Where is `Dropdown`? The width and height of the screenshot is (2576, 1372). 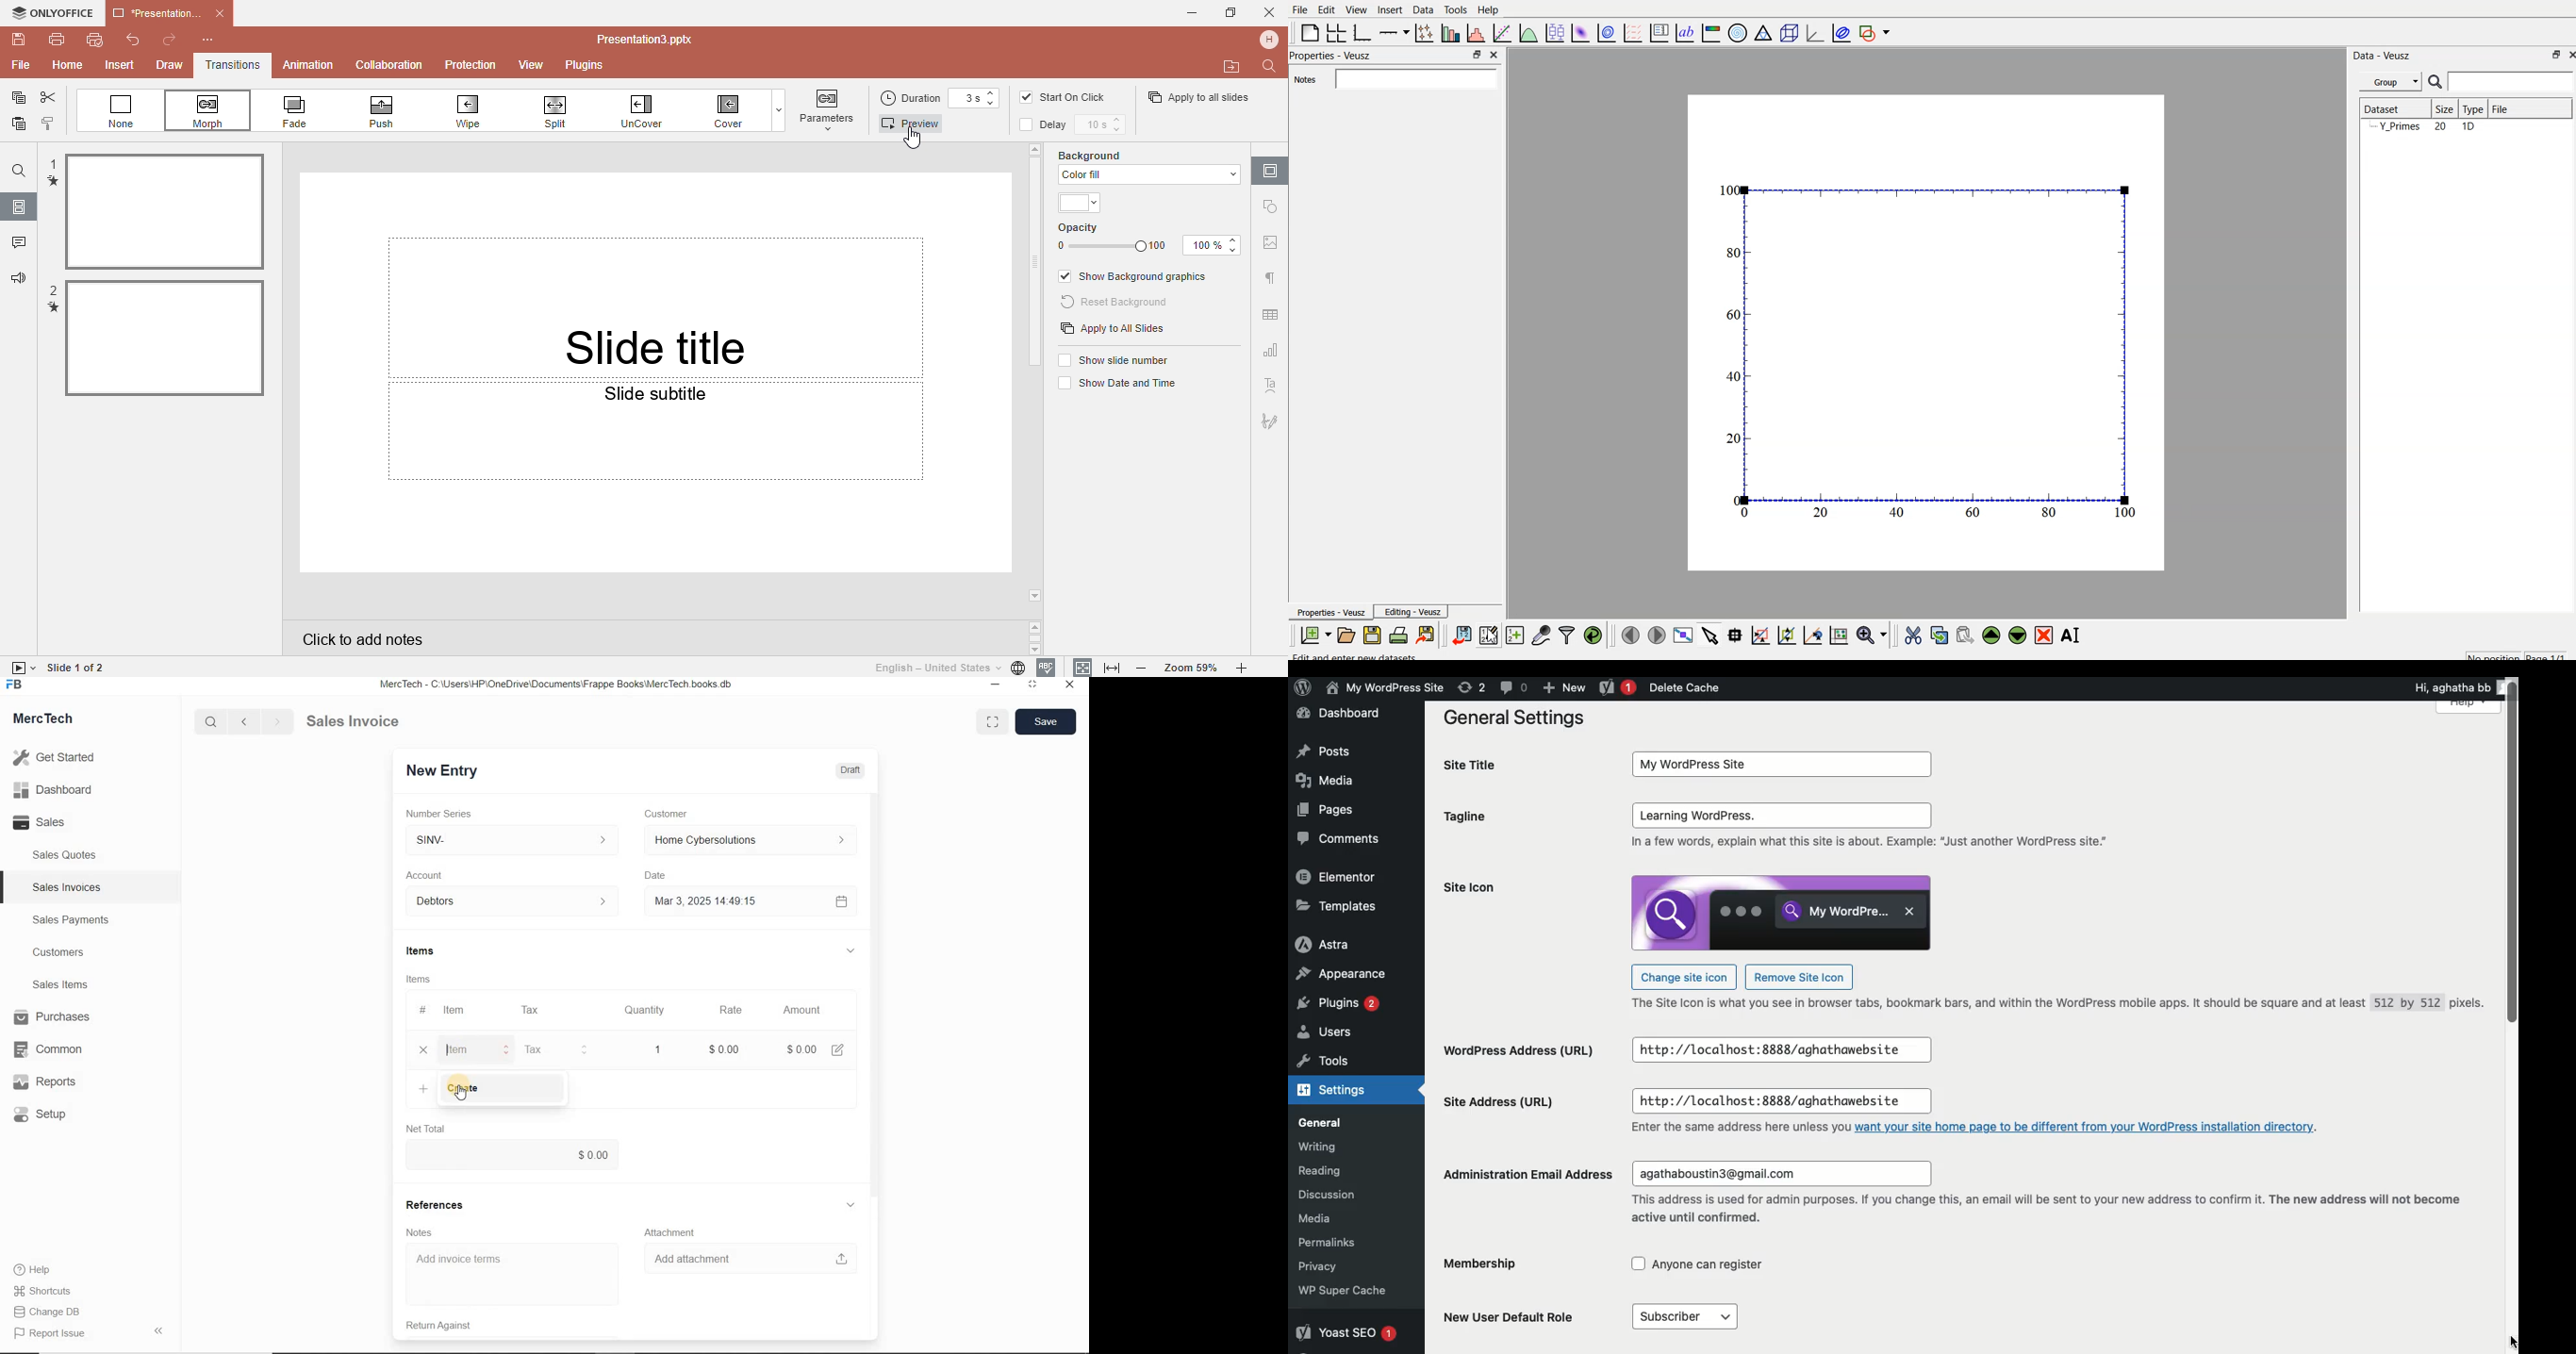 Dropdown is located at coordinates (776, 110).